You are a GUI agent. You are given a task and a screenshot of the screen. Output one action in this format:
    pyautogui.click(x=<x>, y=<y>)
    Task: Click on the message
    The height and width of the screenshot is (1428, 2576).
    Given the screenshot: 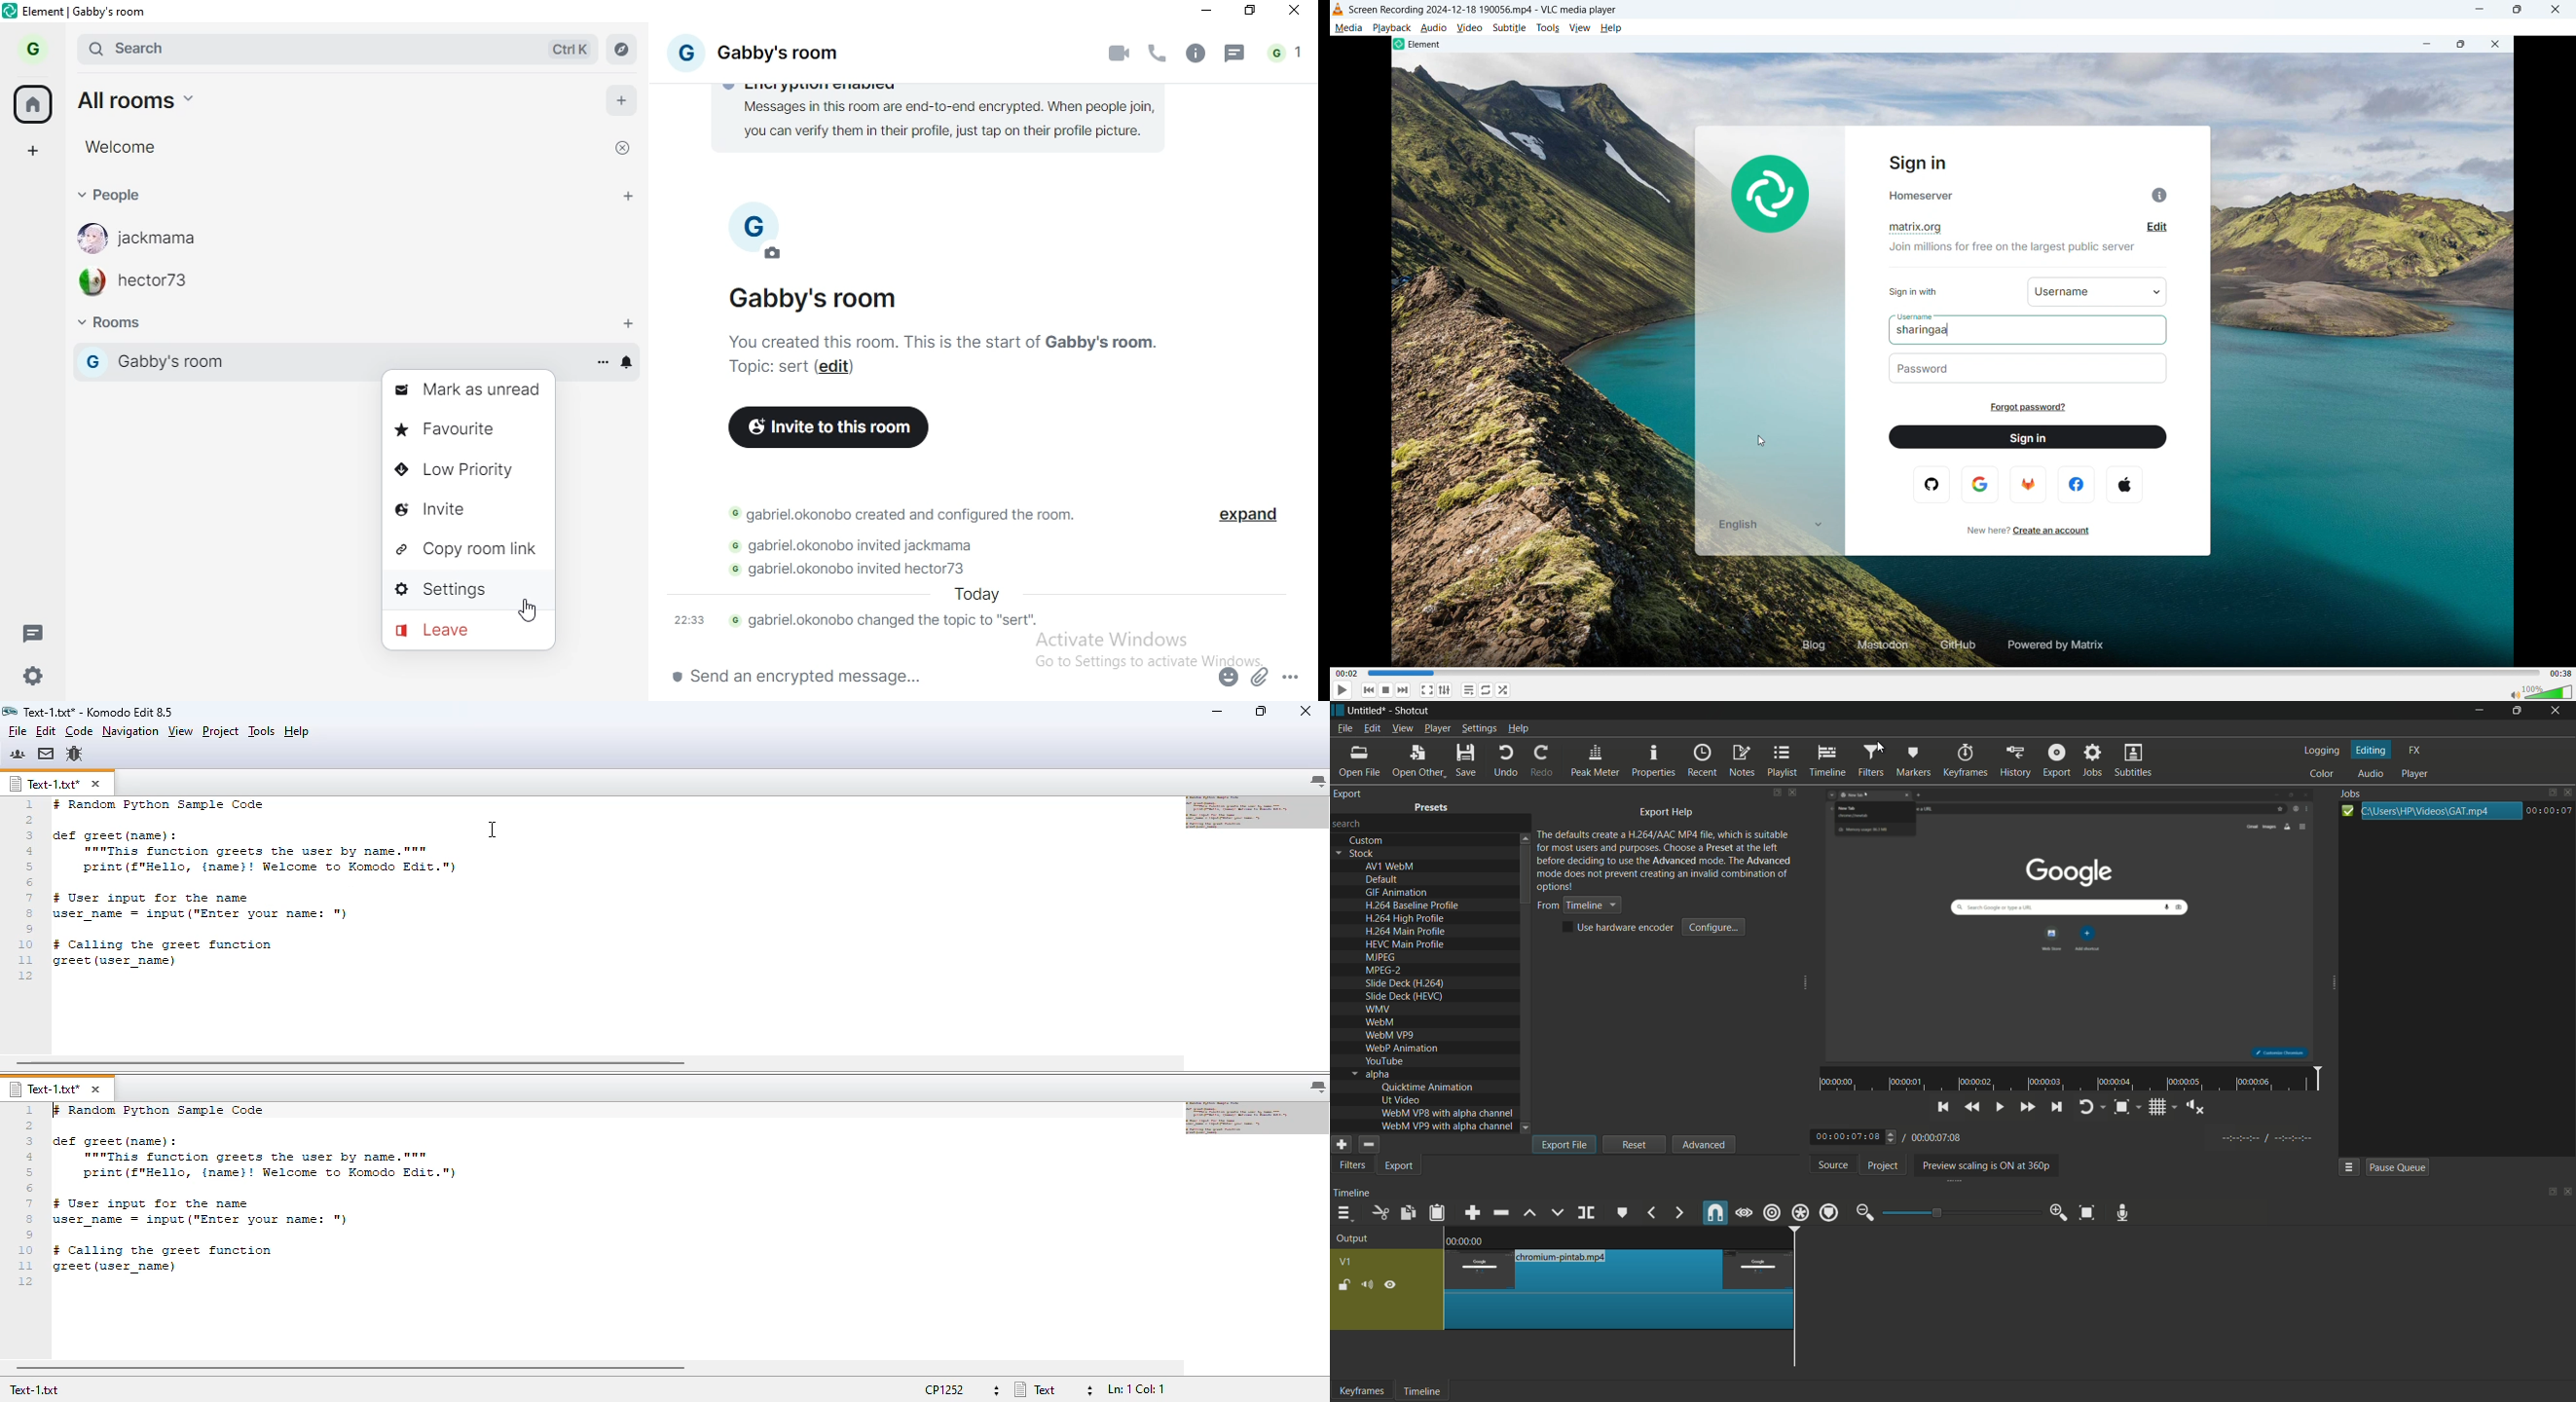 What is the action you would take?
    pyautogui.click(x=39, y=635)
    